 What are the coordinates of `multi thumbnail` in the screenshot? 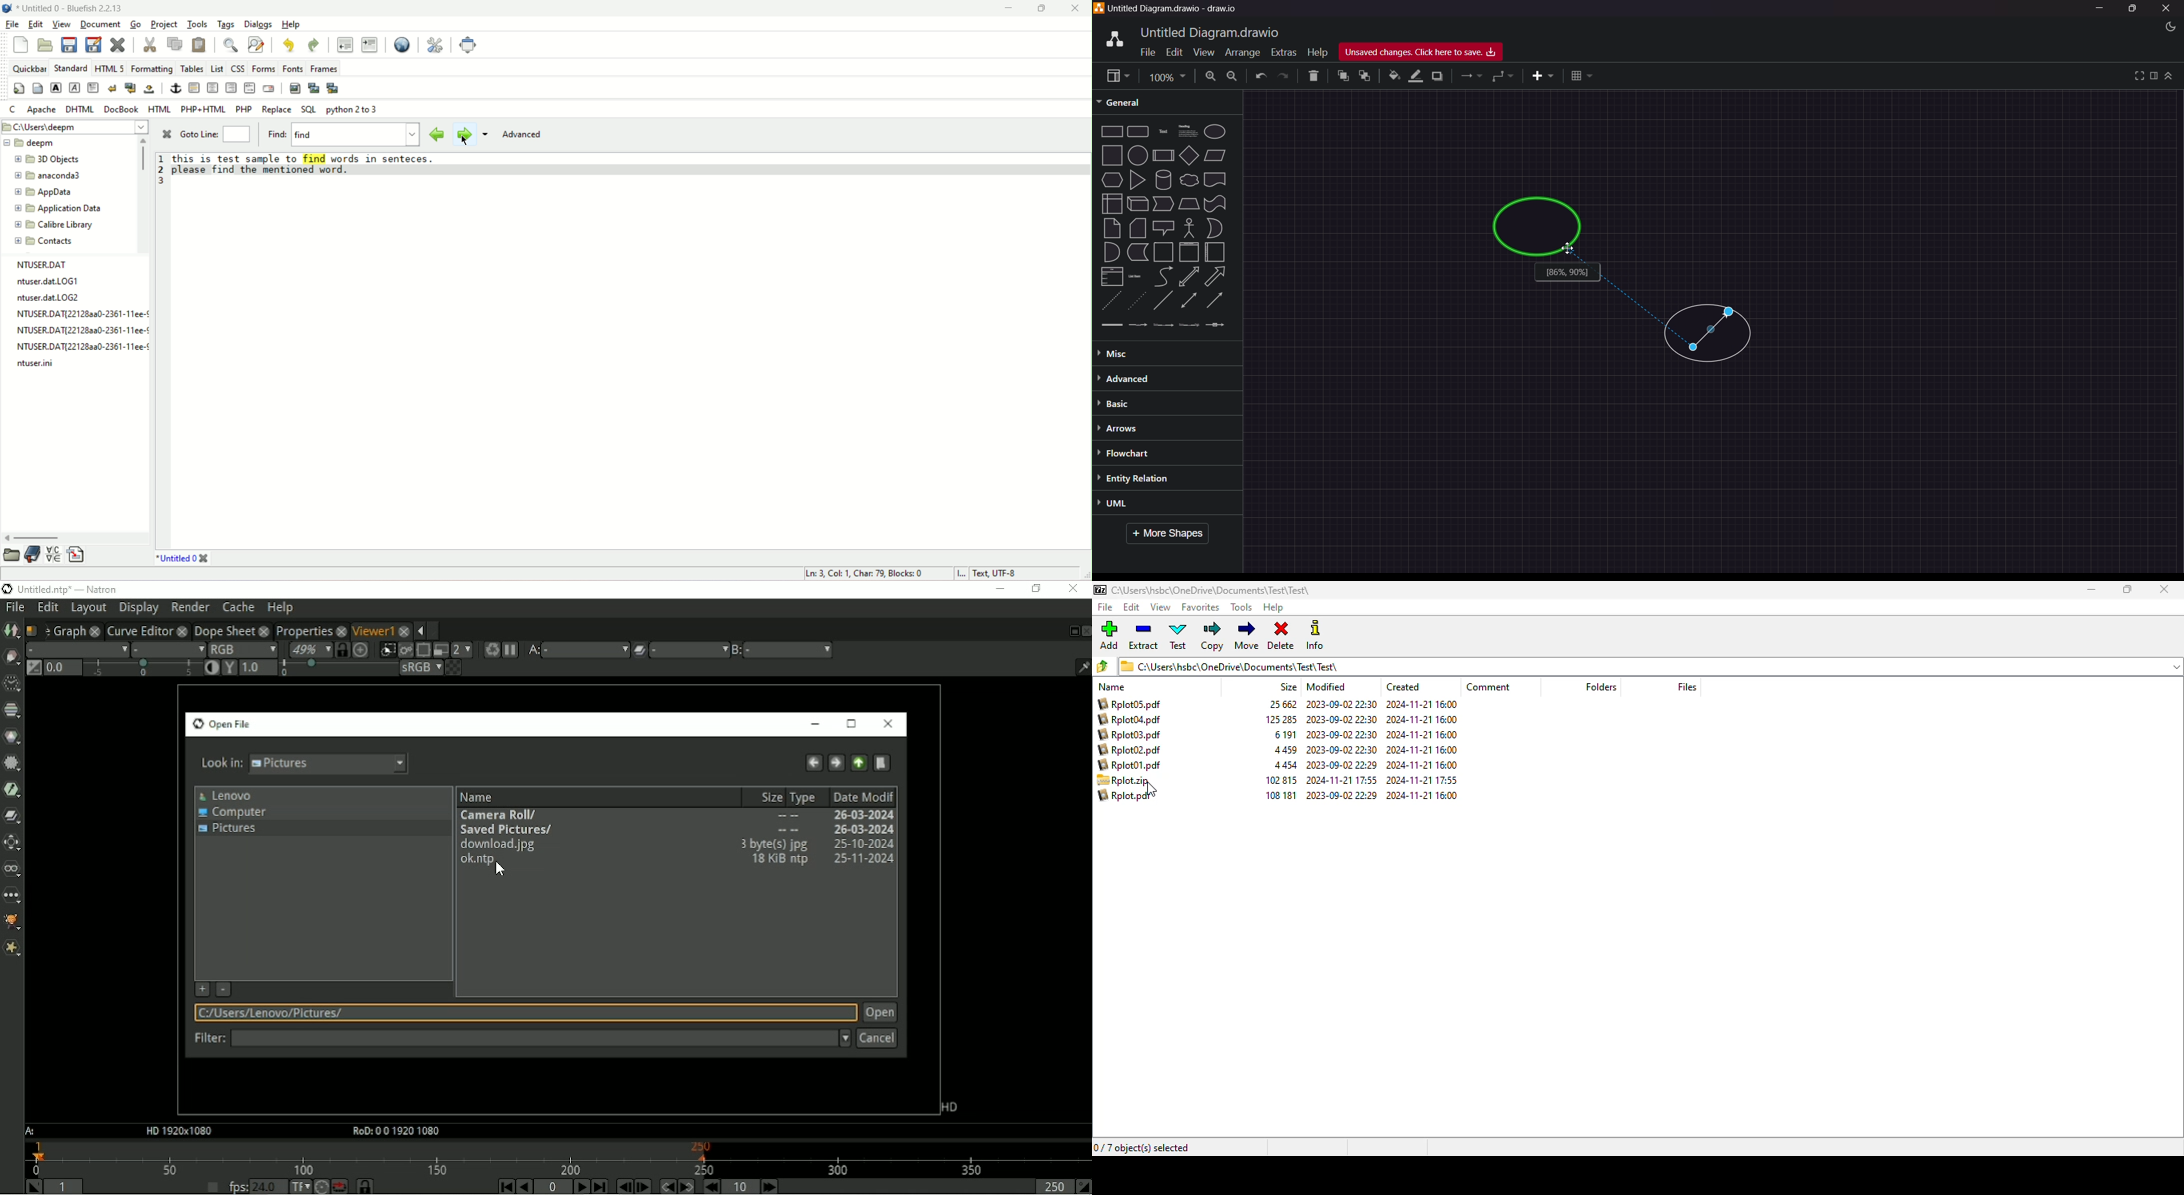 It's located at (334, 88).